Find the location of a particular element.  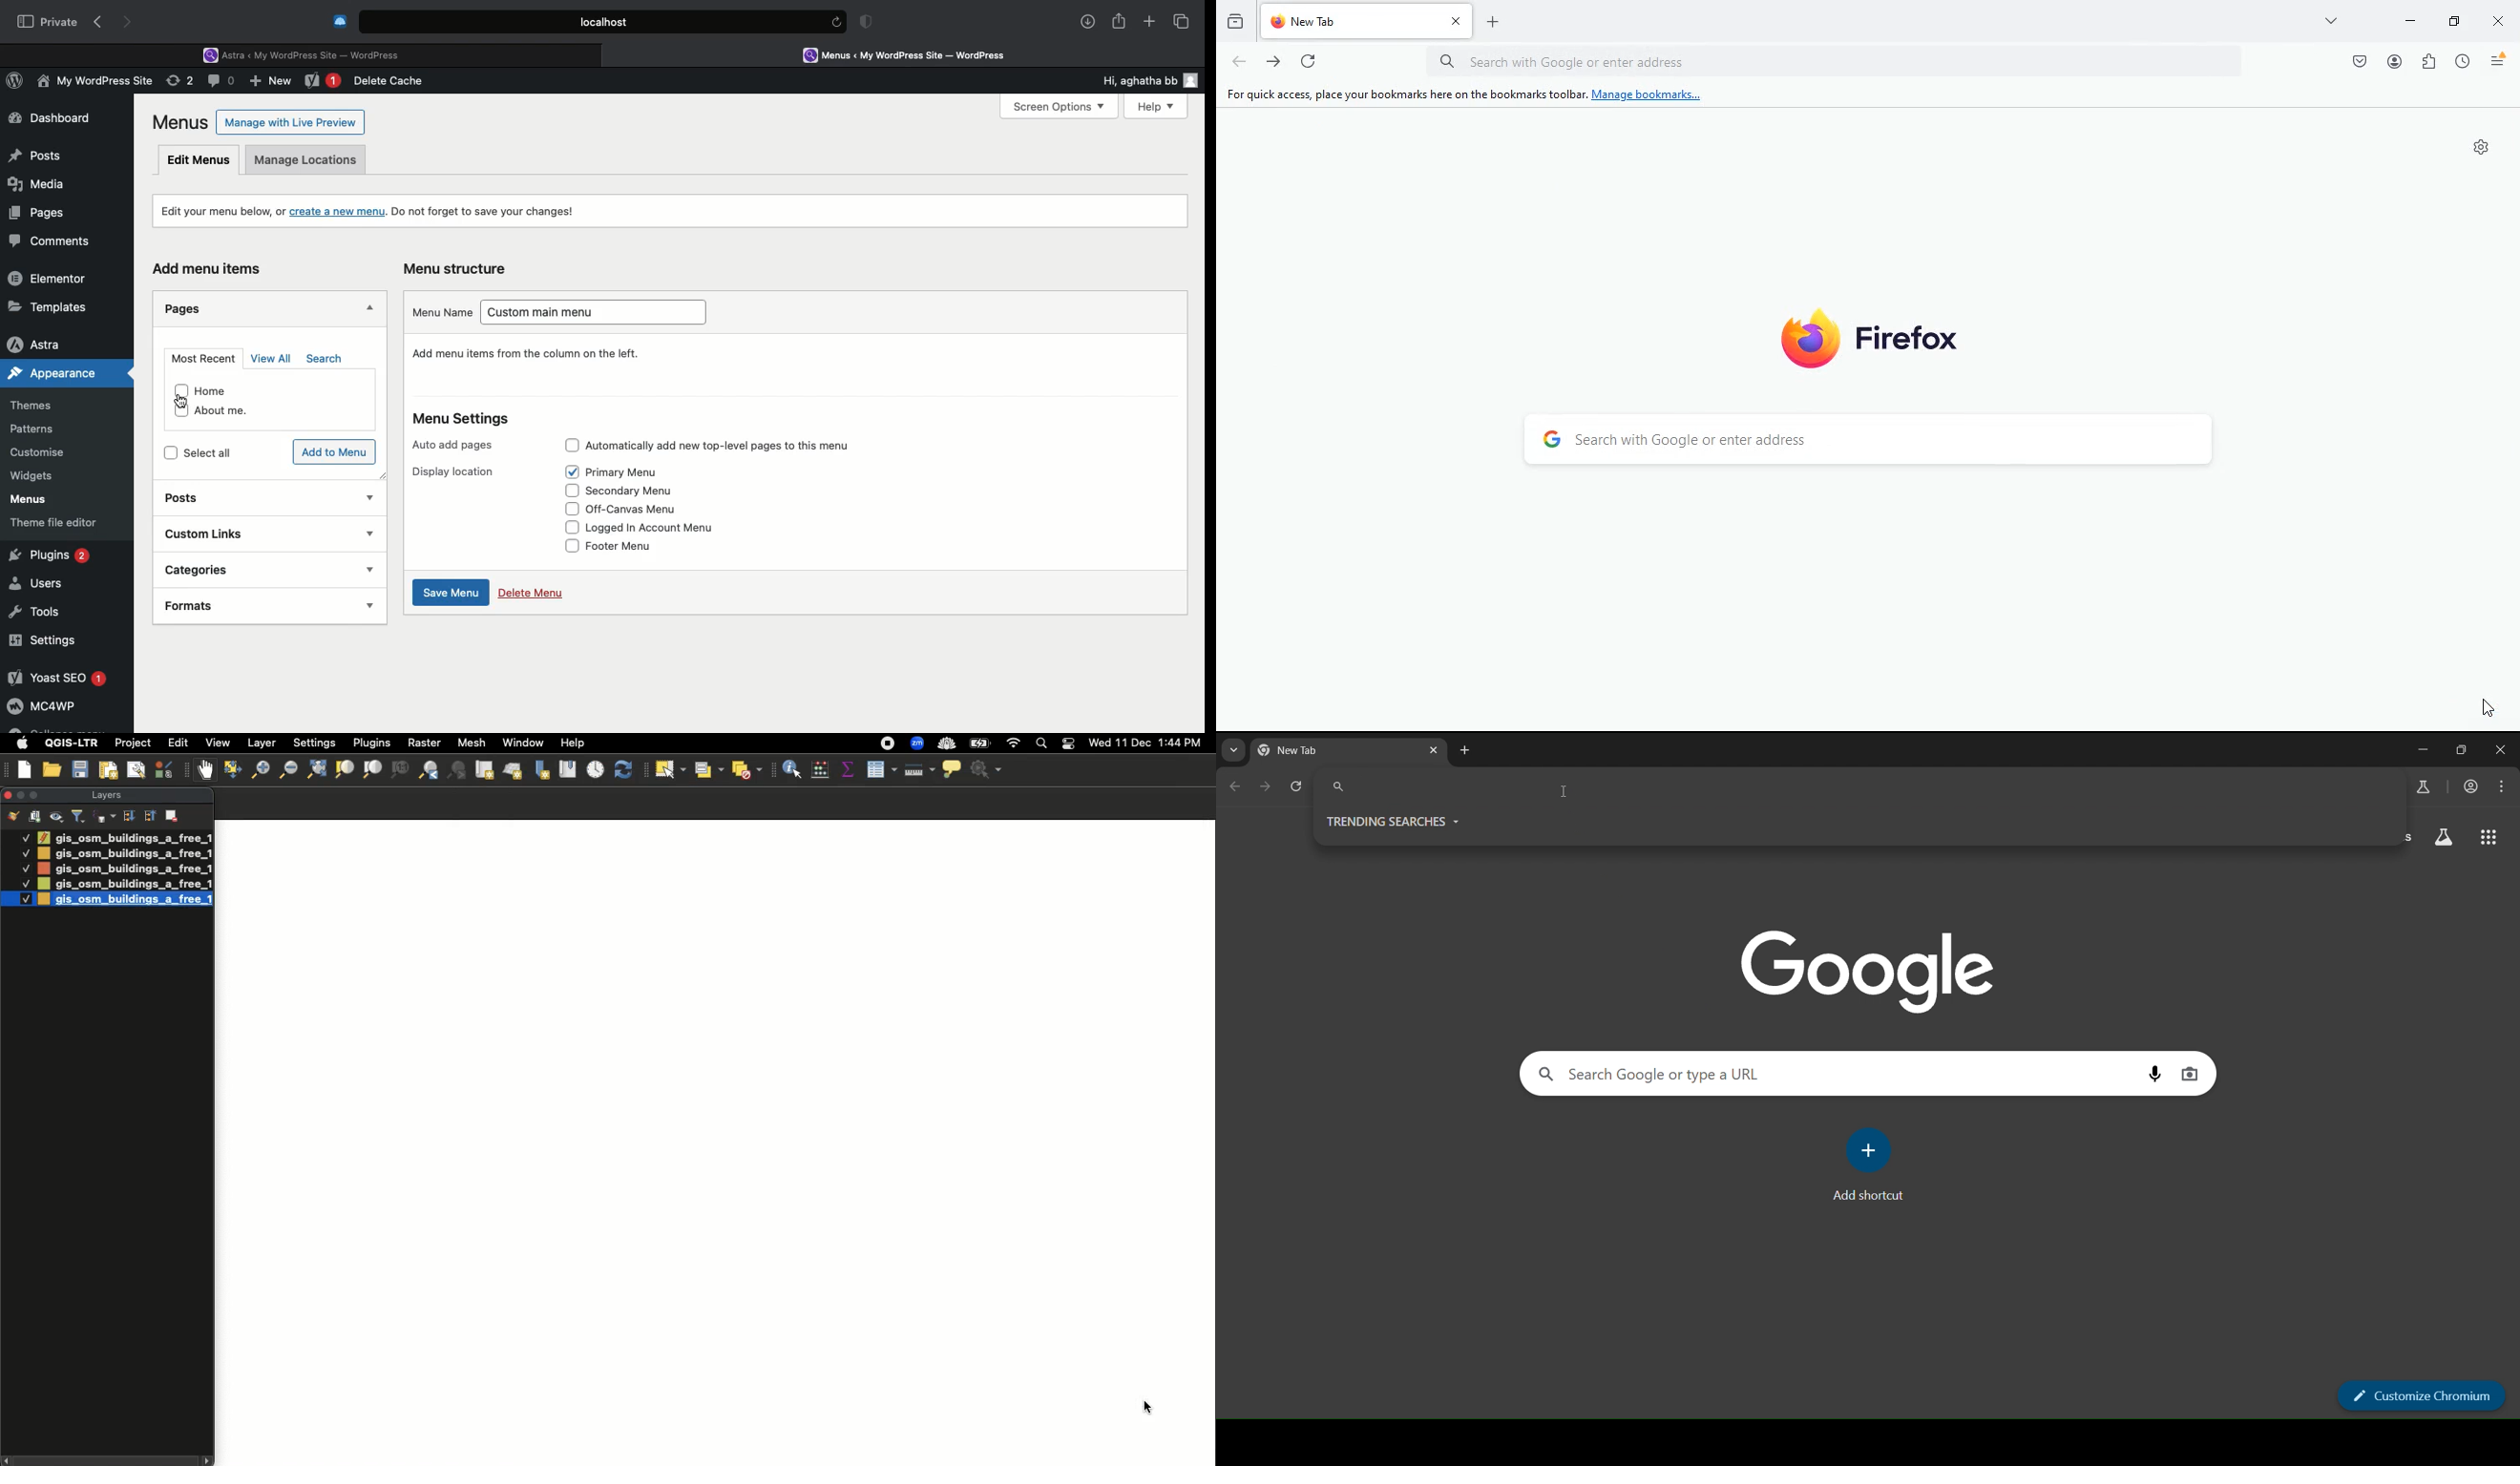

menu is located at coordinates (2499, 61).